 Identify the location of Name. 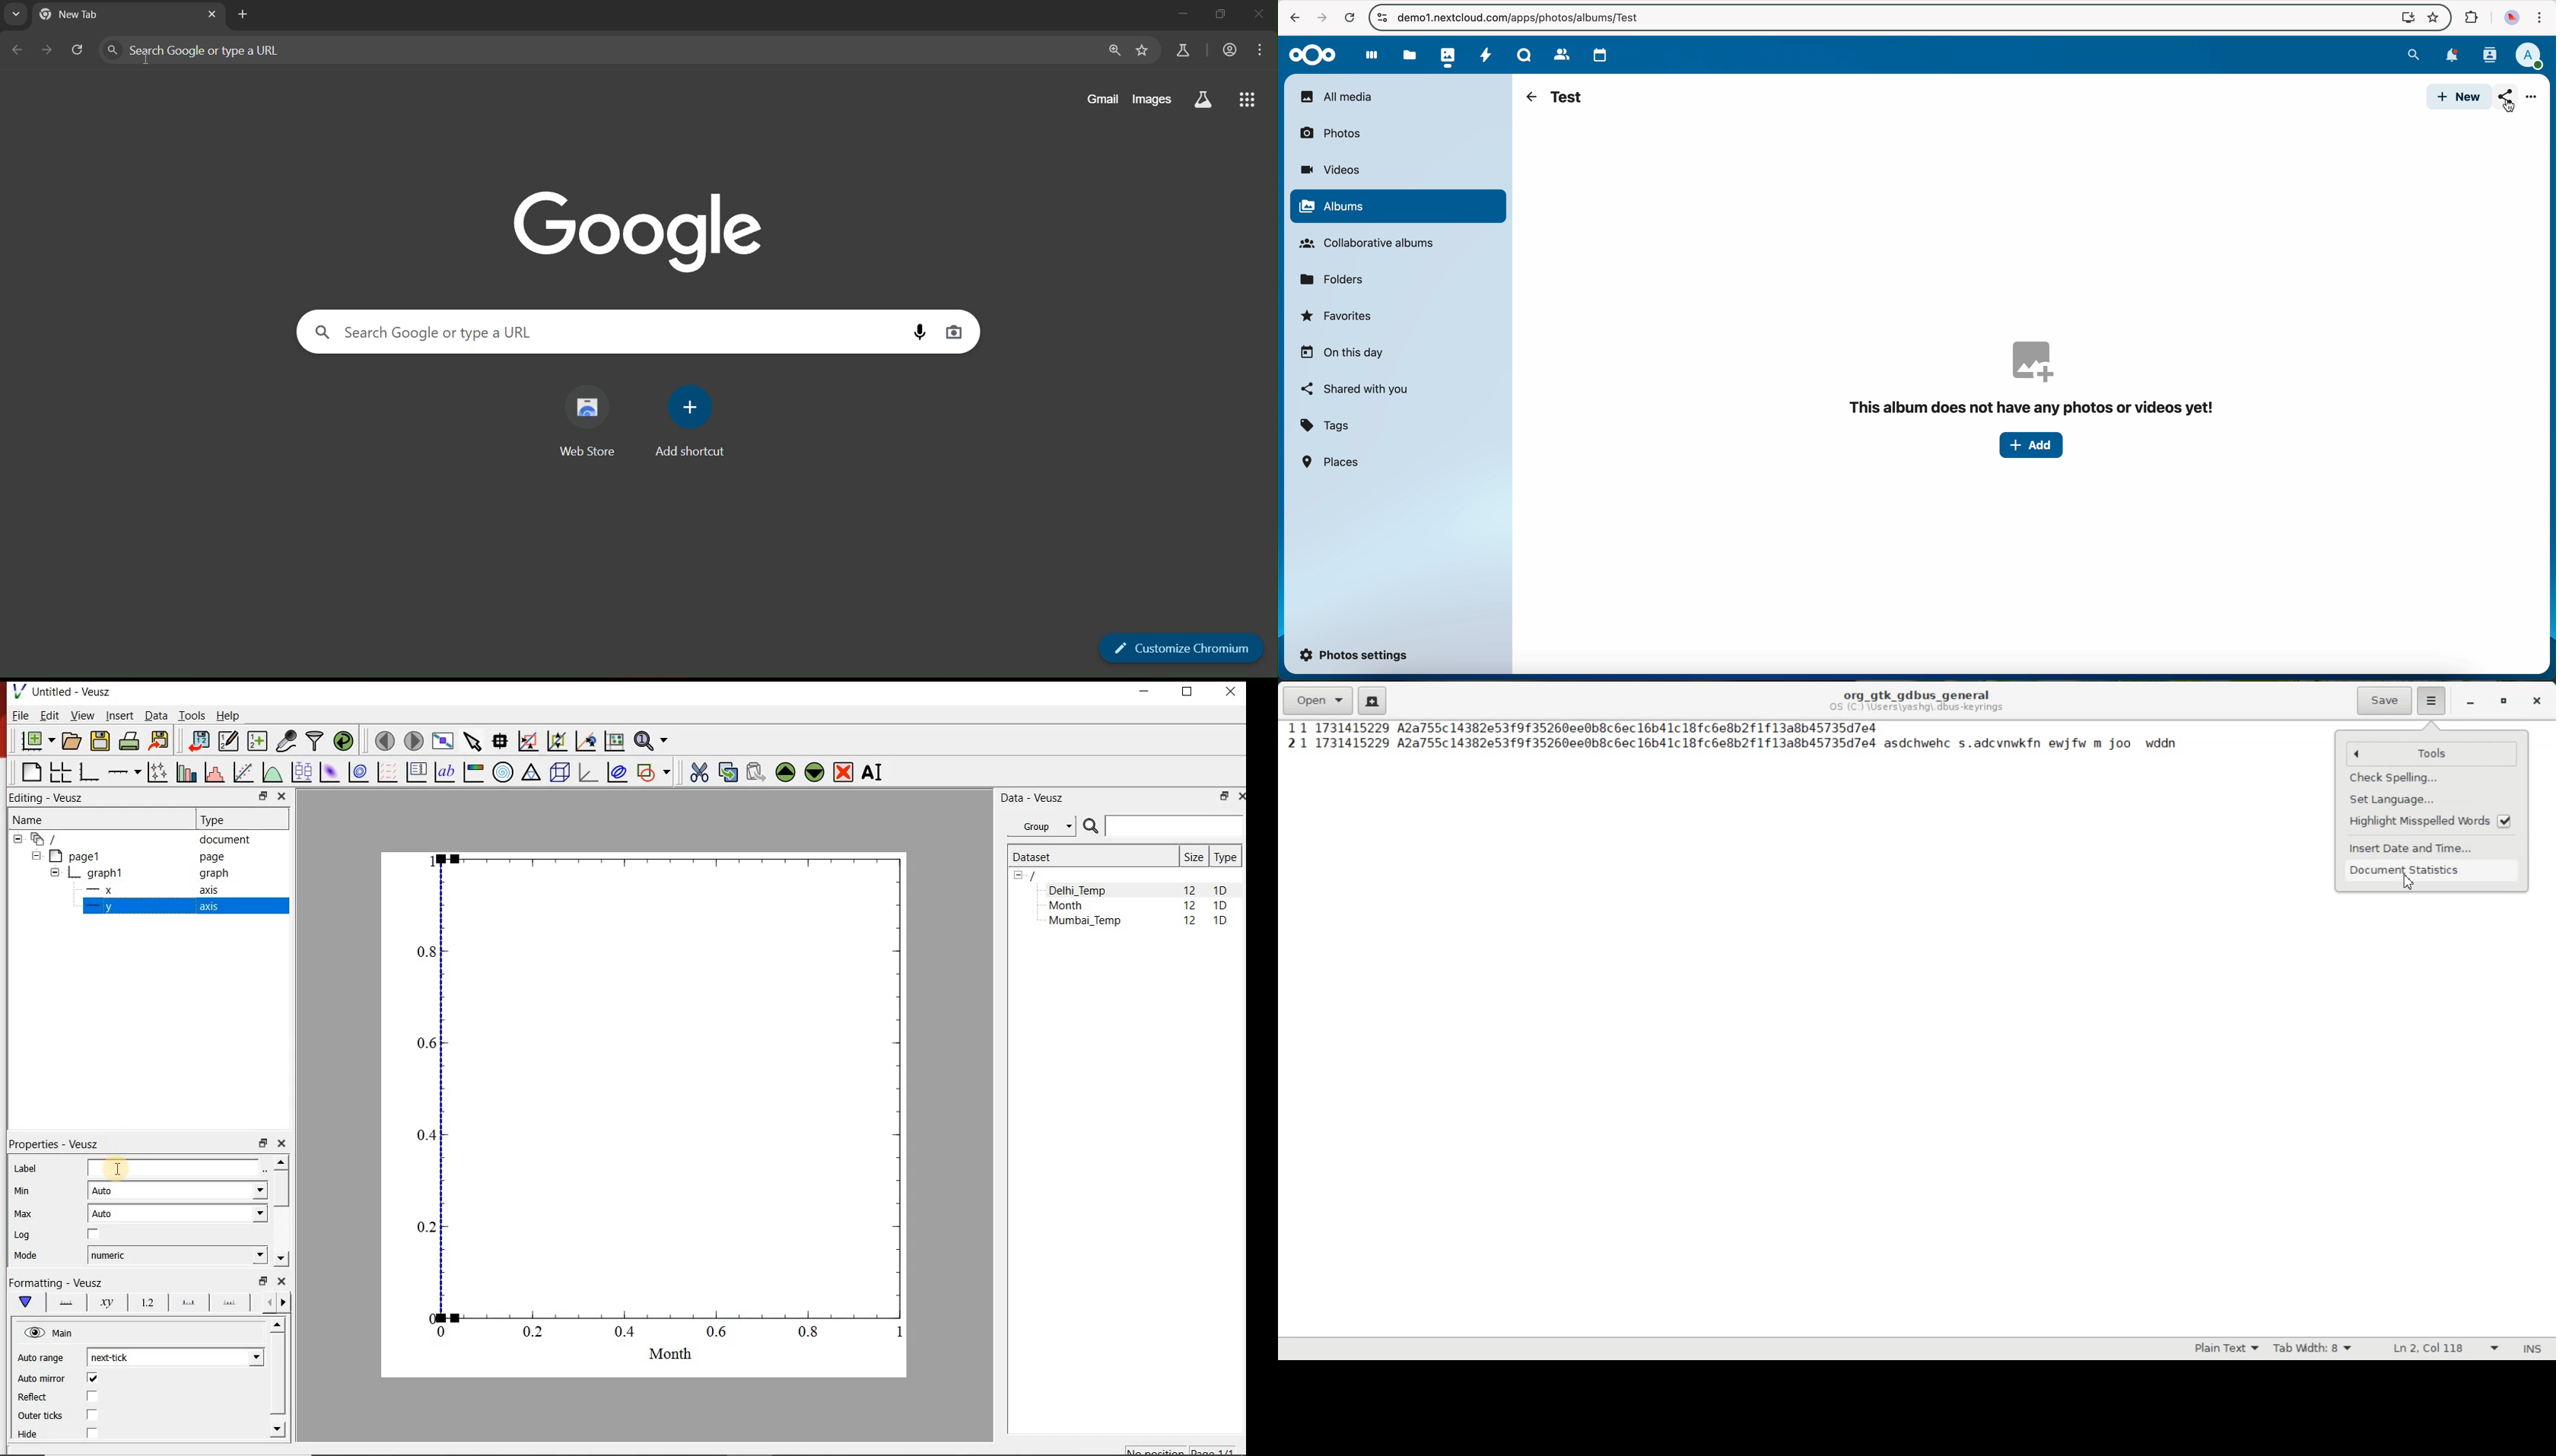
(30, 819).